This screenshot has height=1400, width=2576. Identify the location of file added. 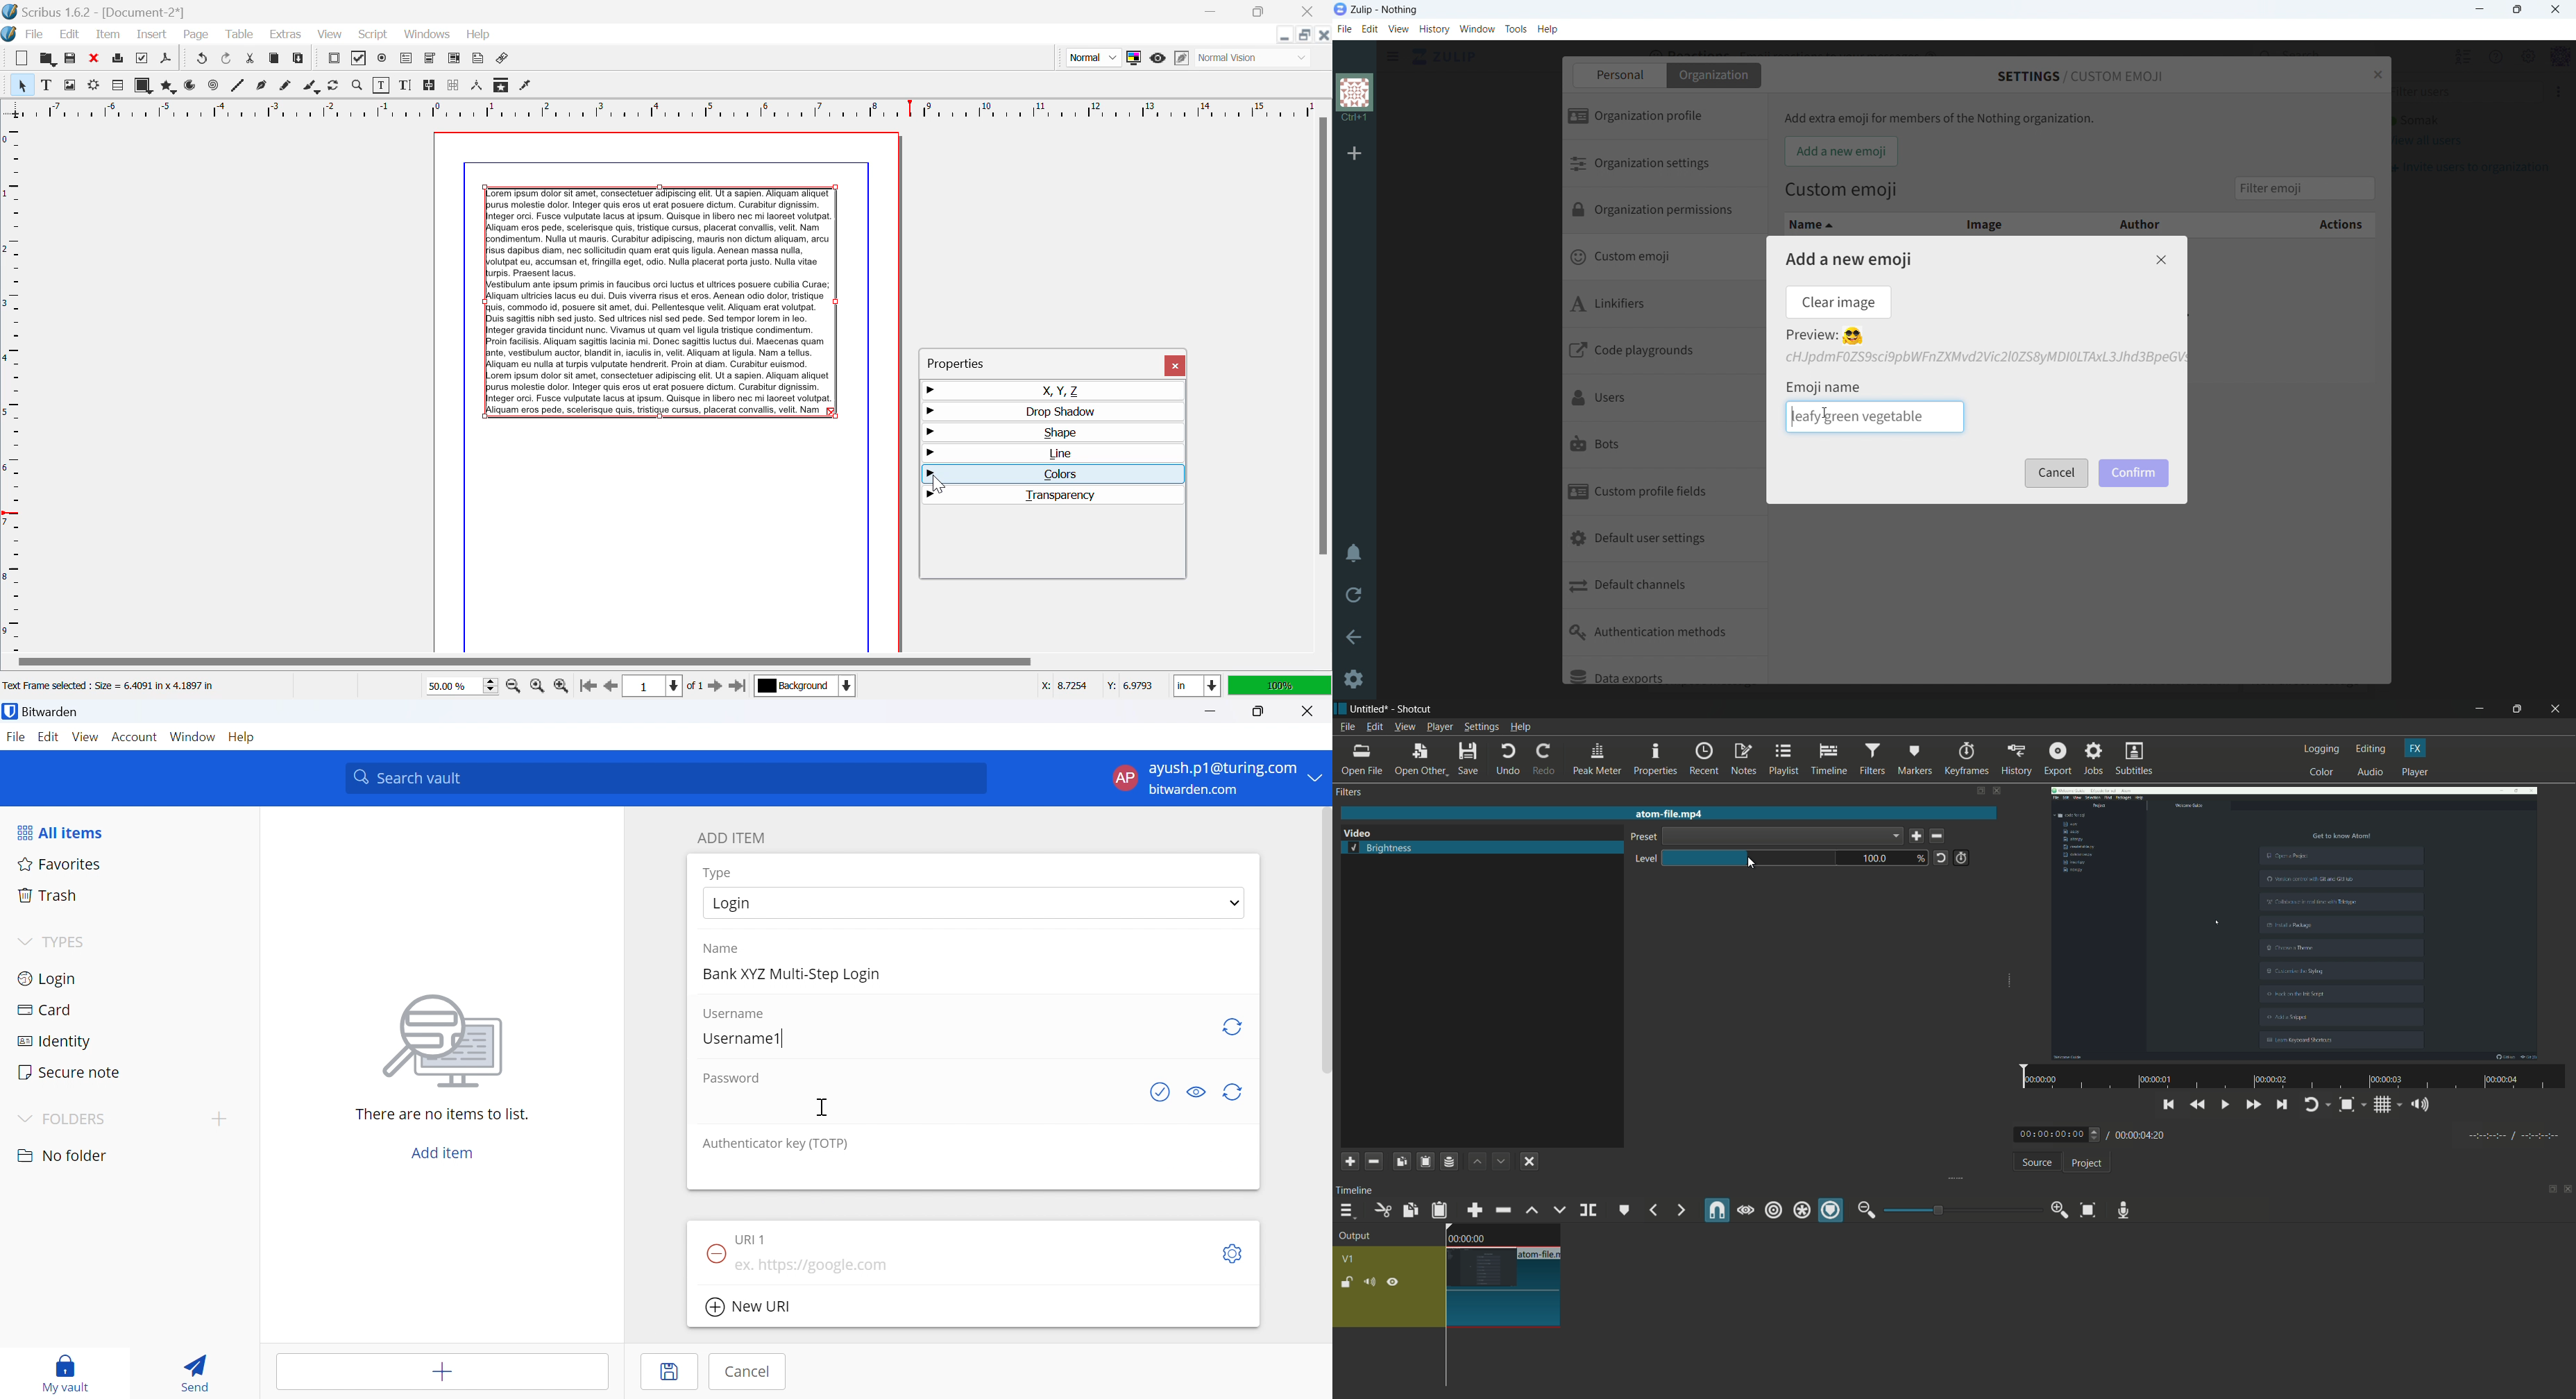
(1983, 358).